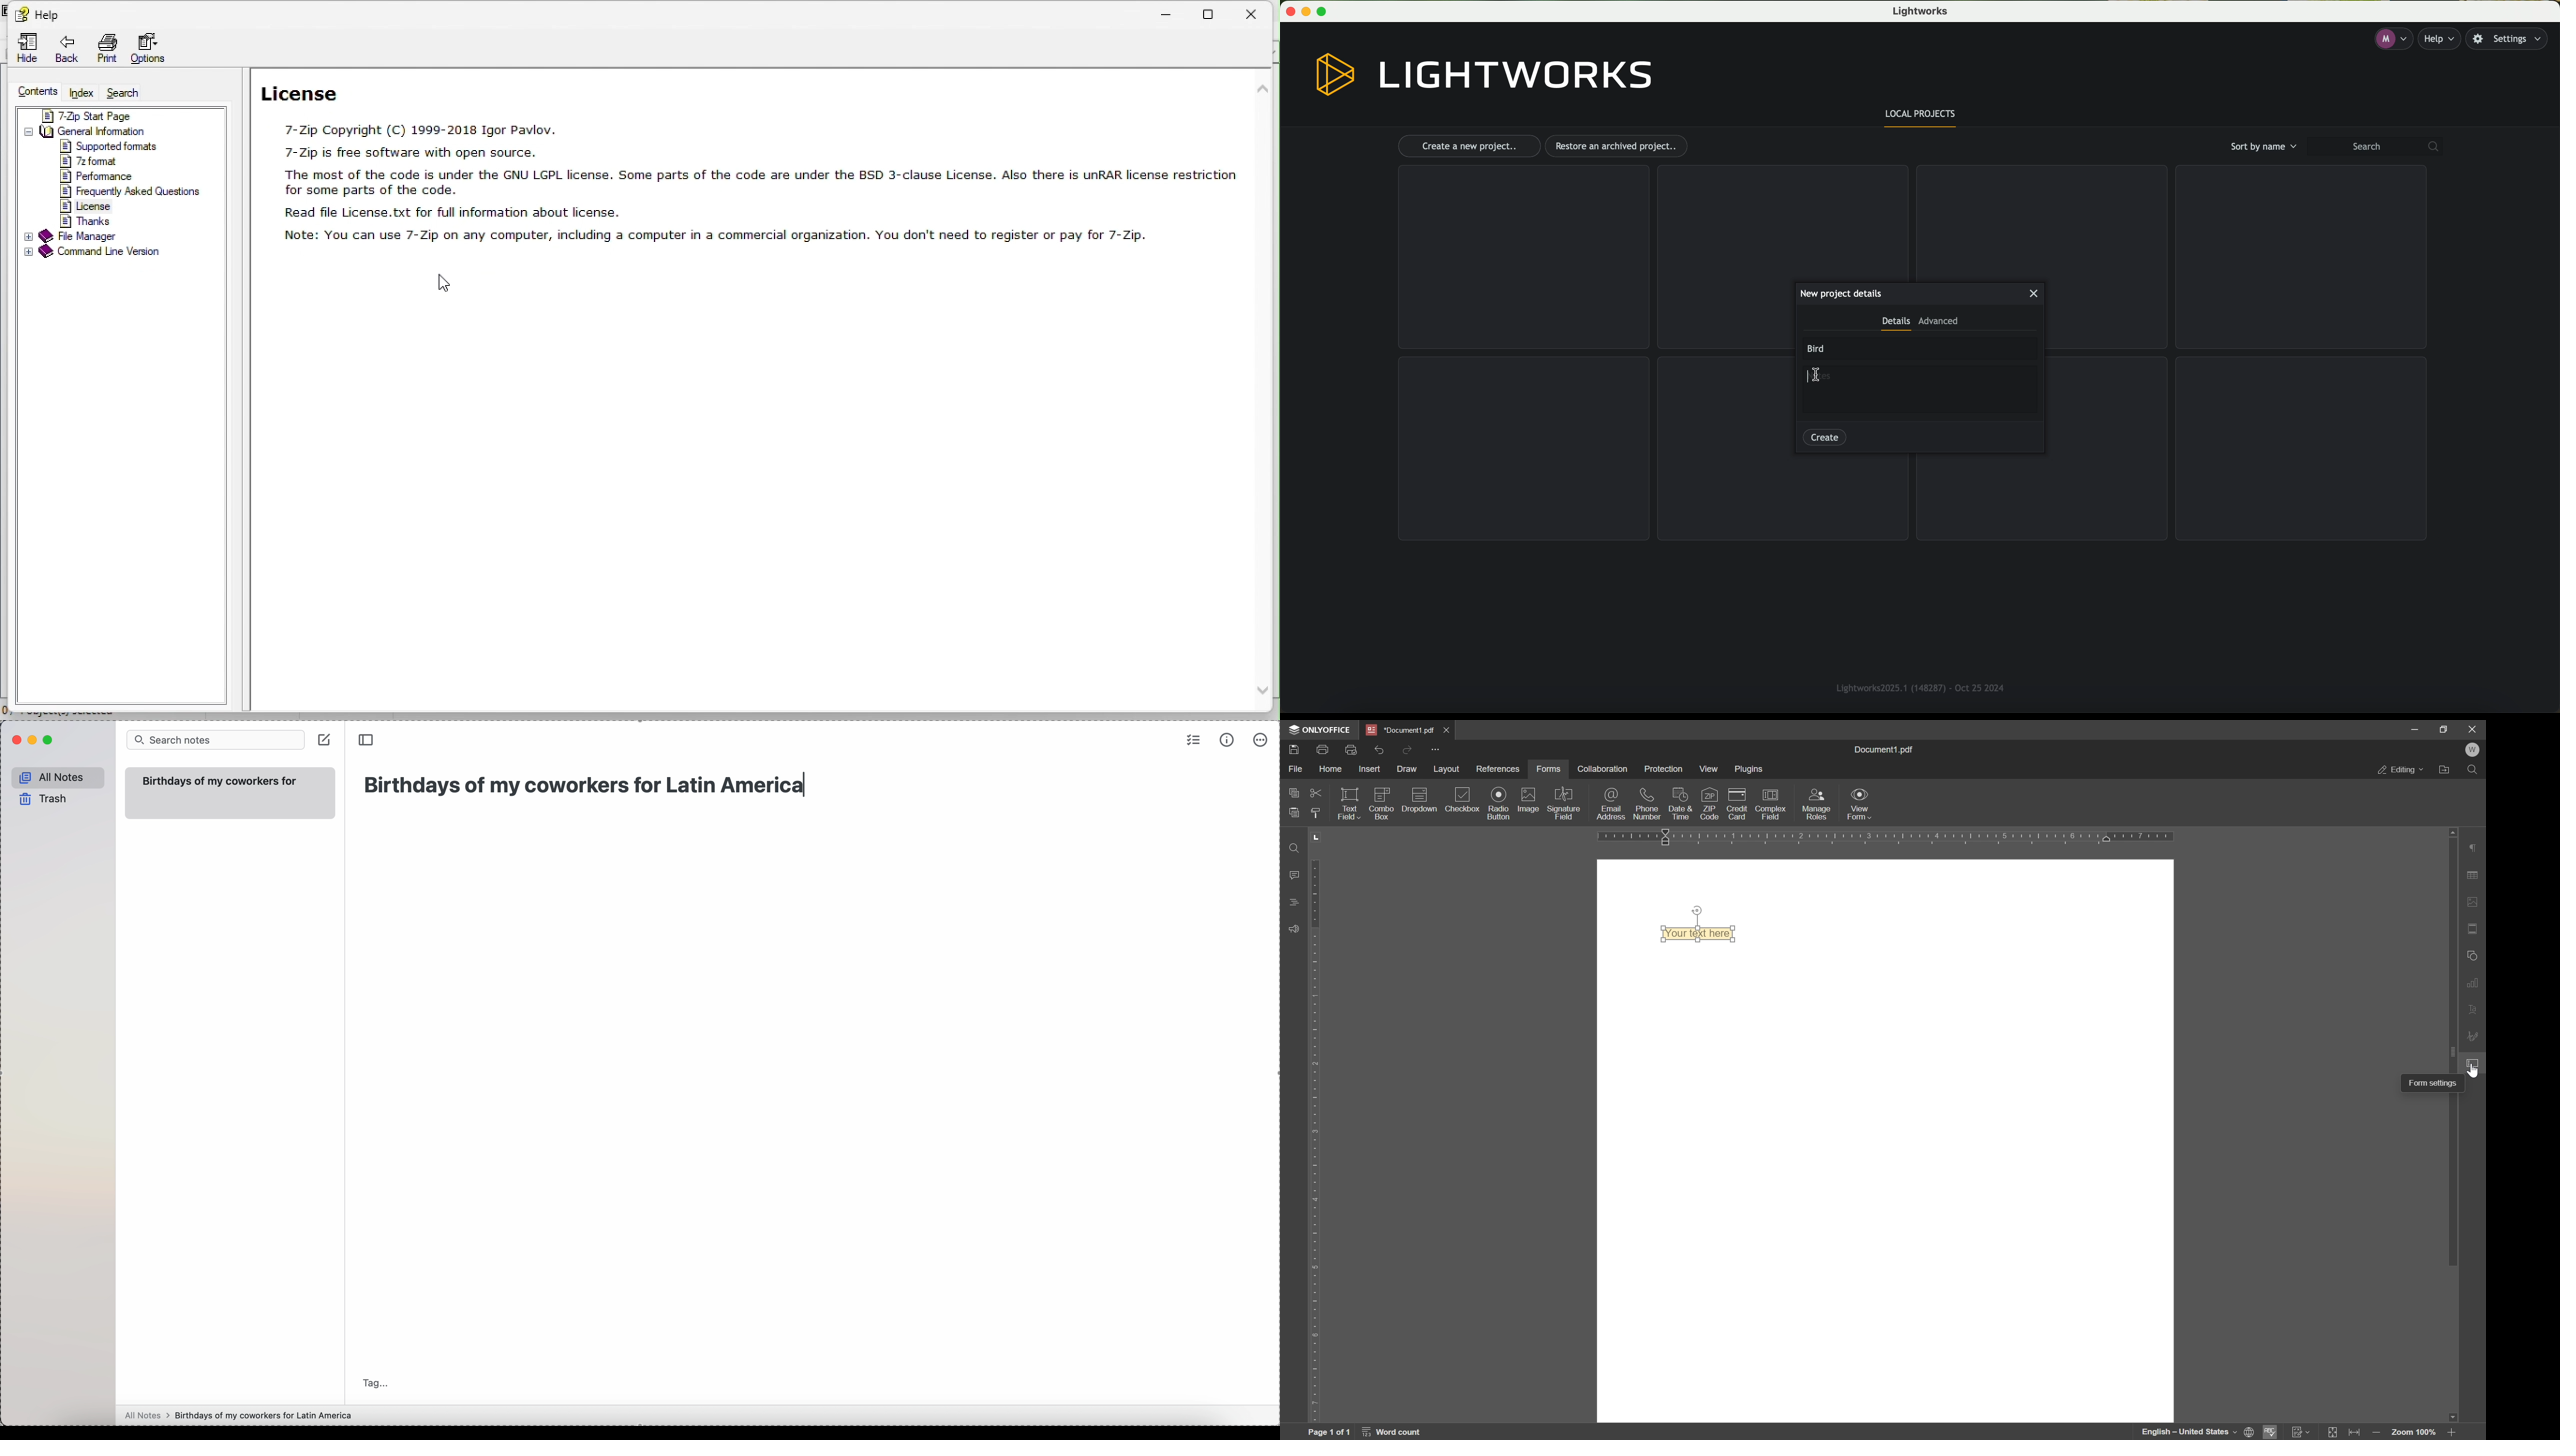 The image size is (2576, 1456). Describe the element at coordinates (2040, 221) in the screenshot. I see `grid` at that location.